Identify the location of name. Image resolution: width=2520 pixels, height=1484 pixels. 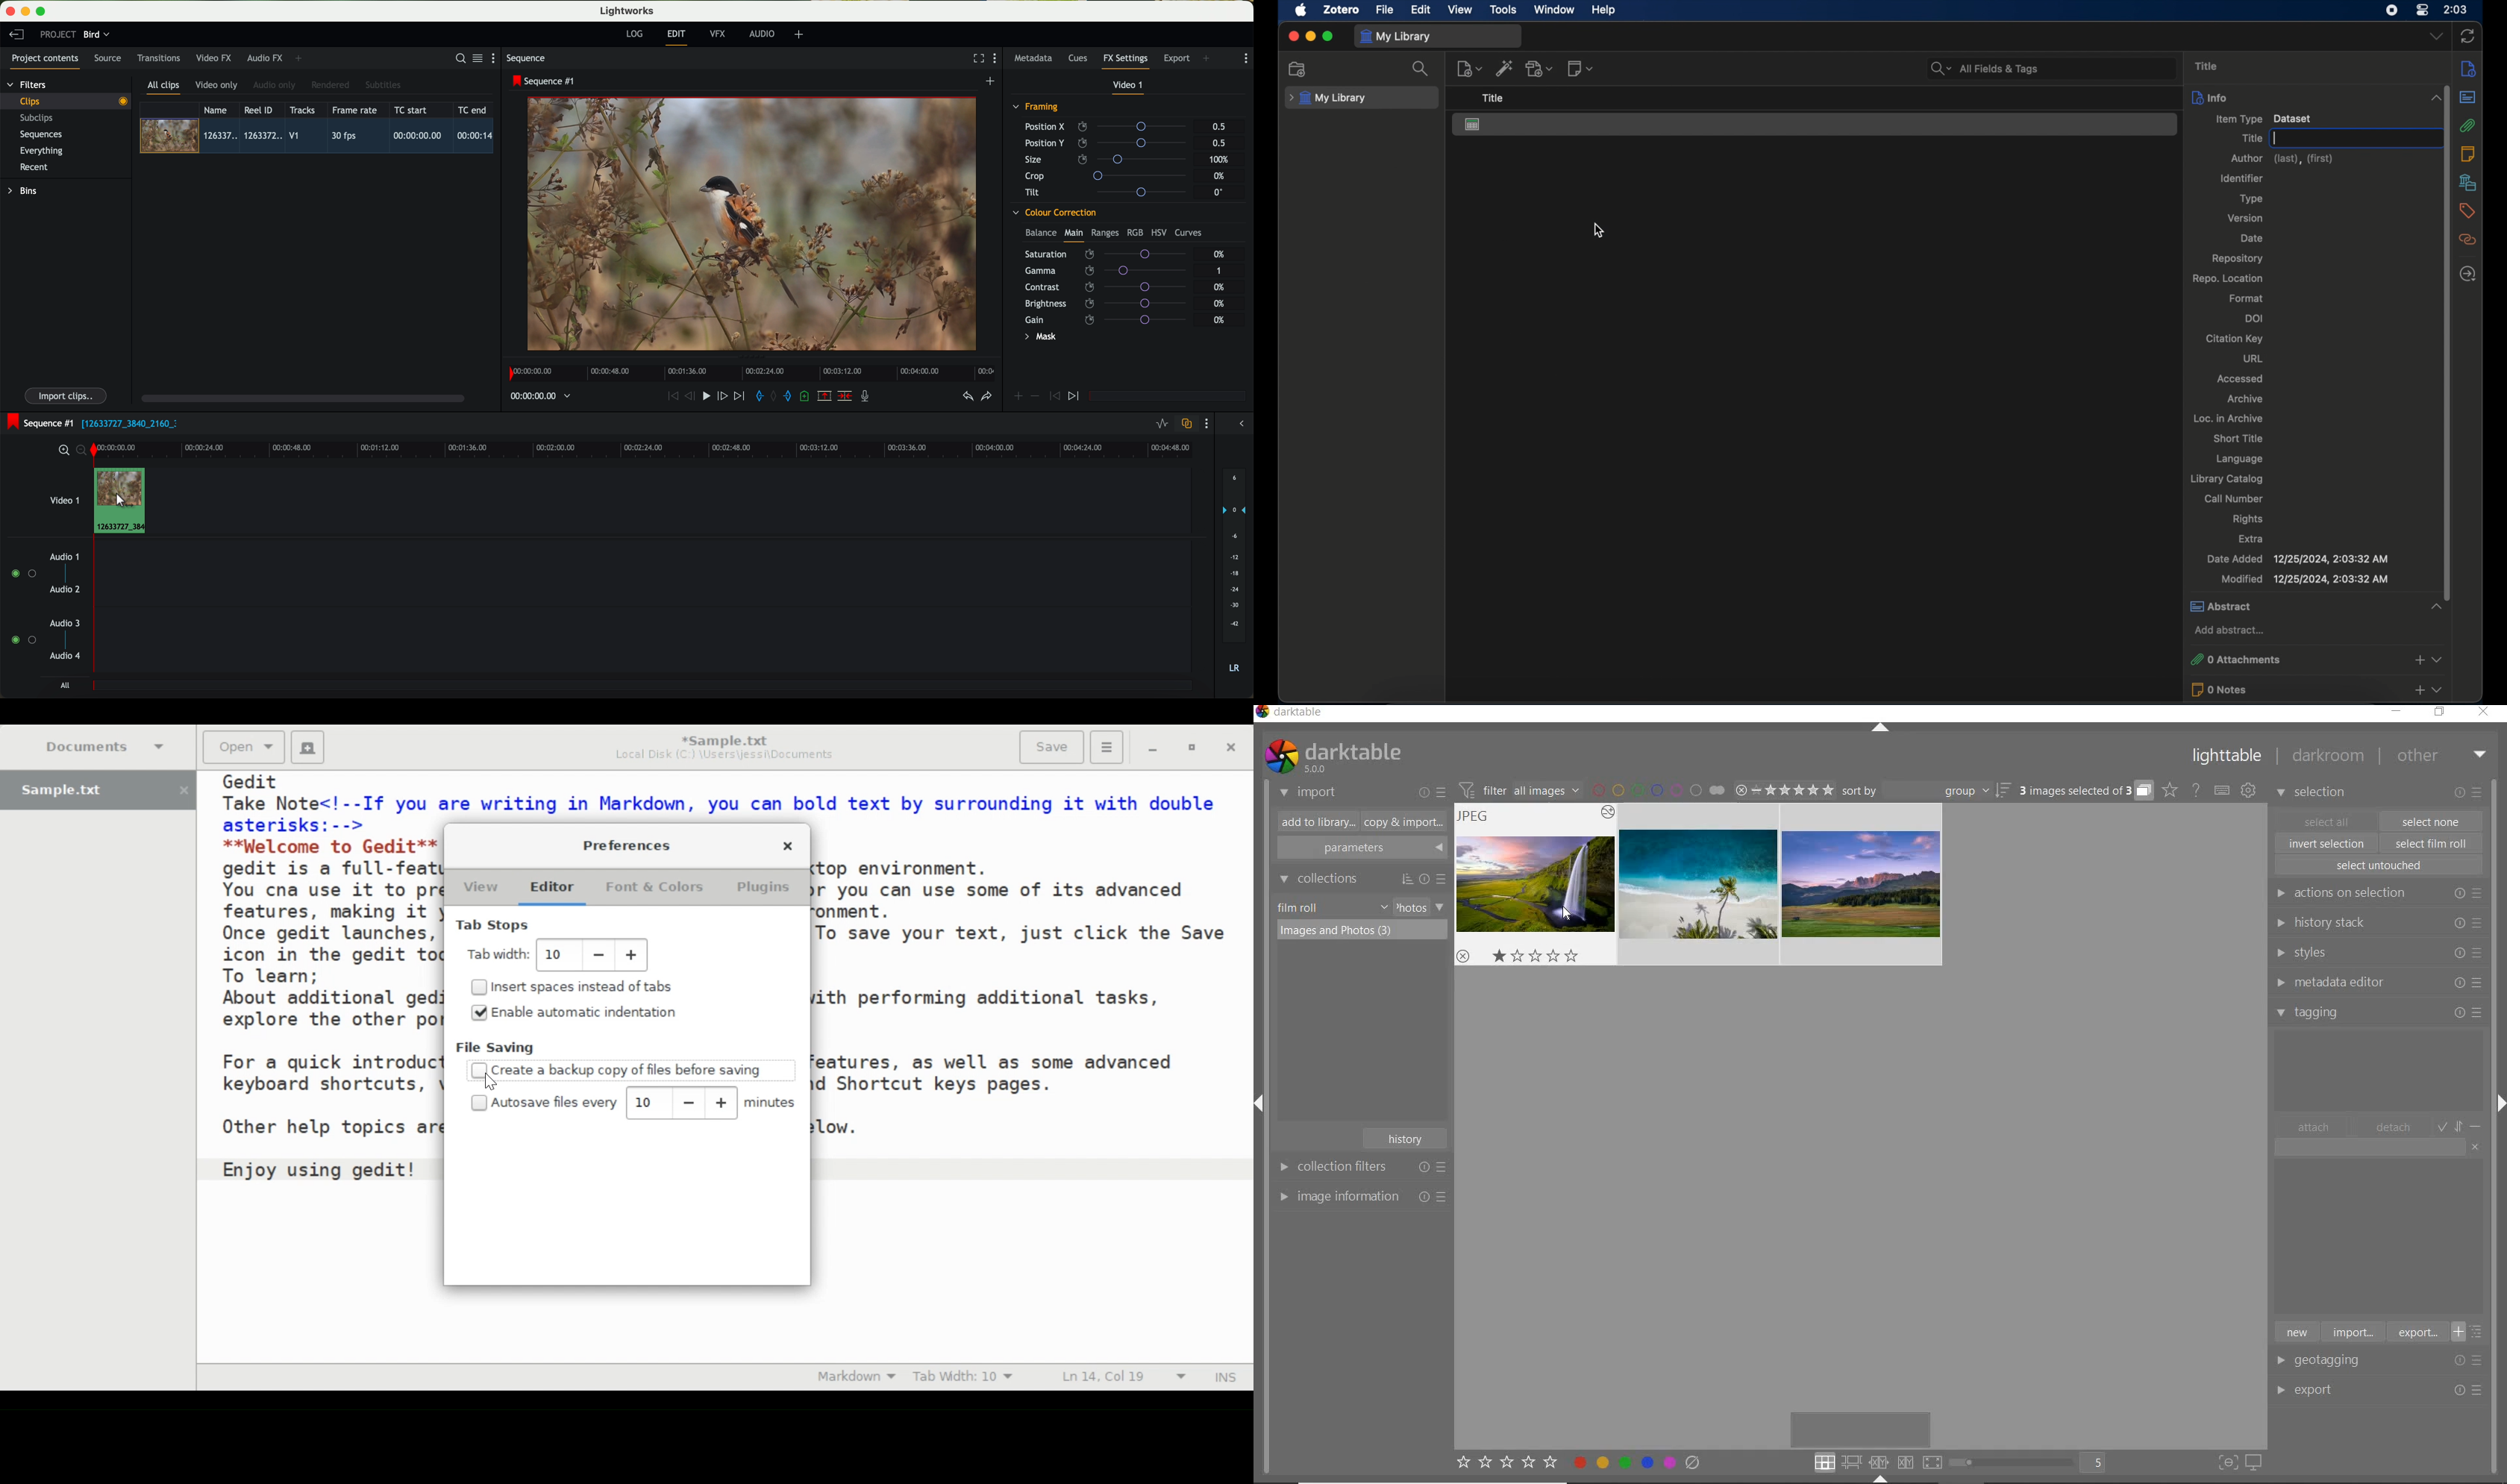
(219, 110).